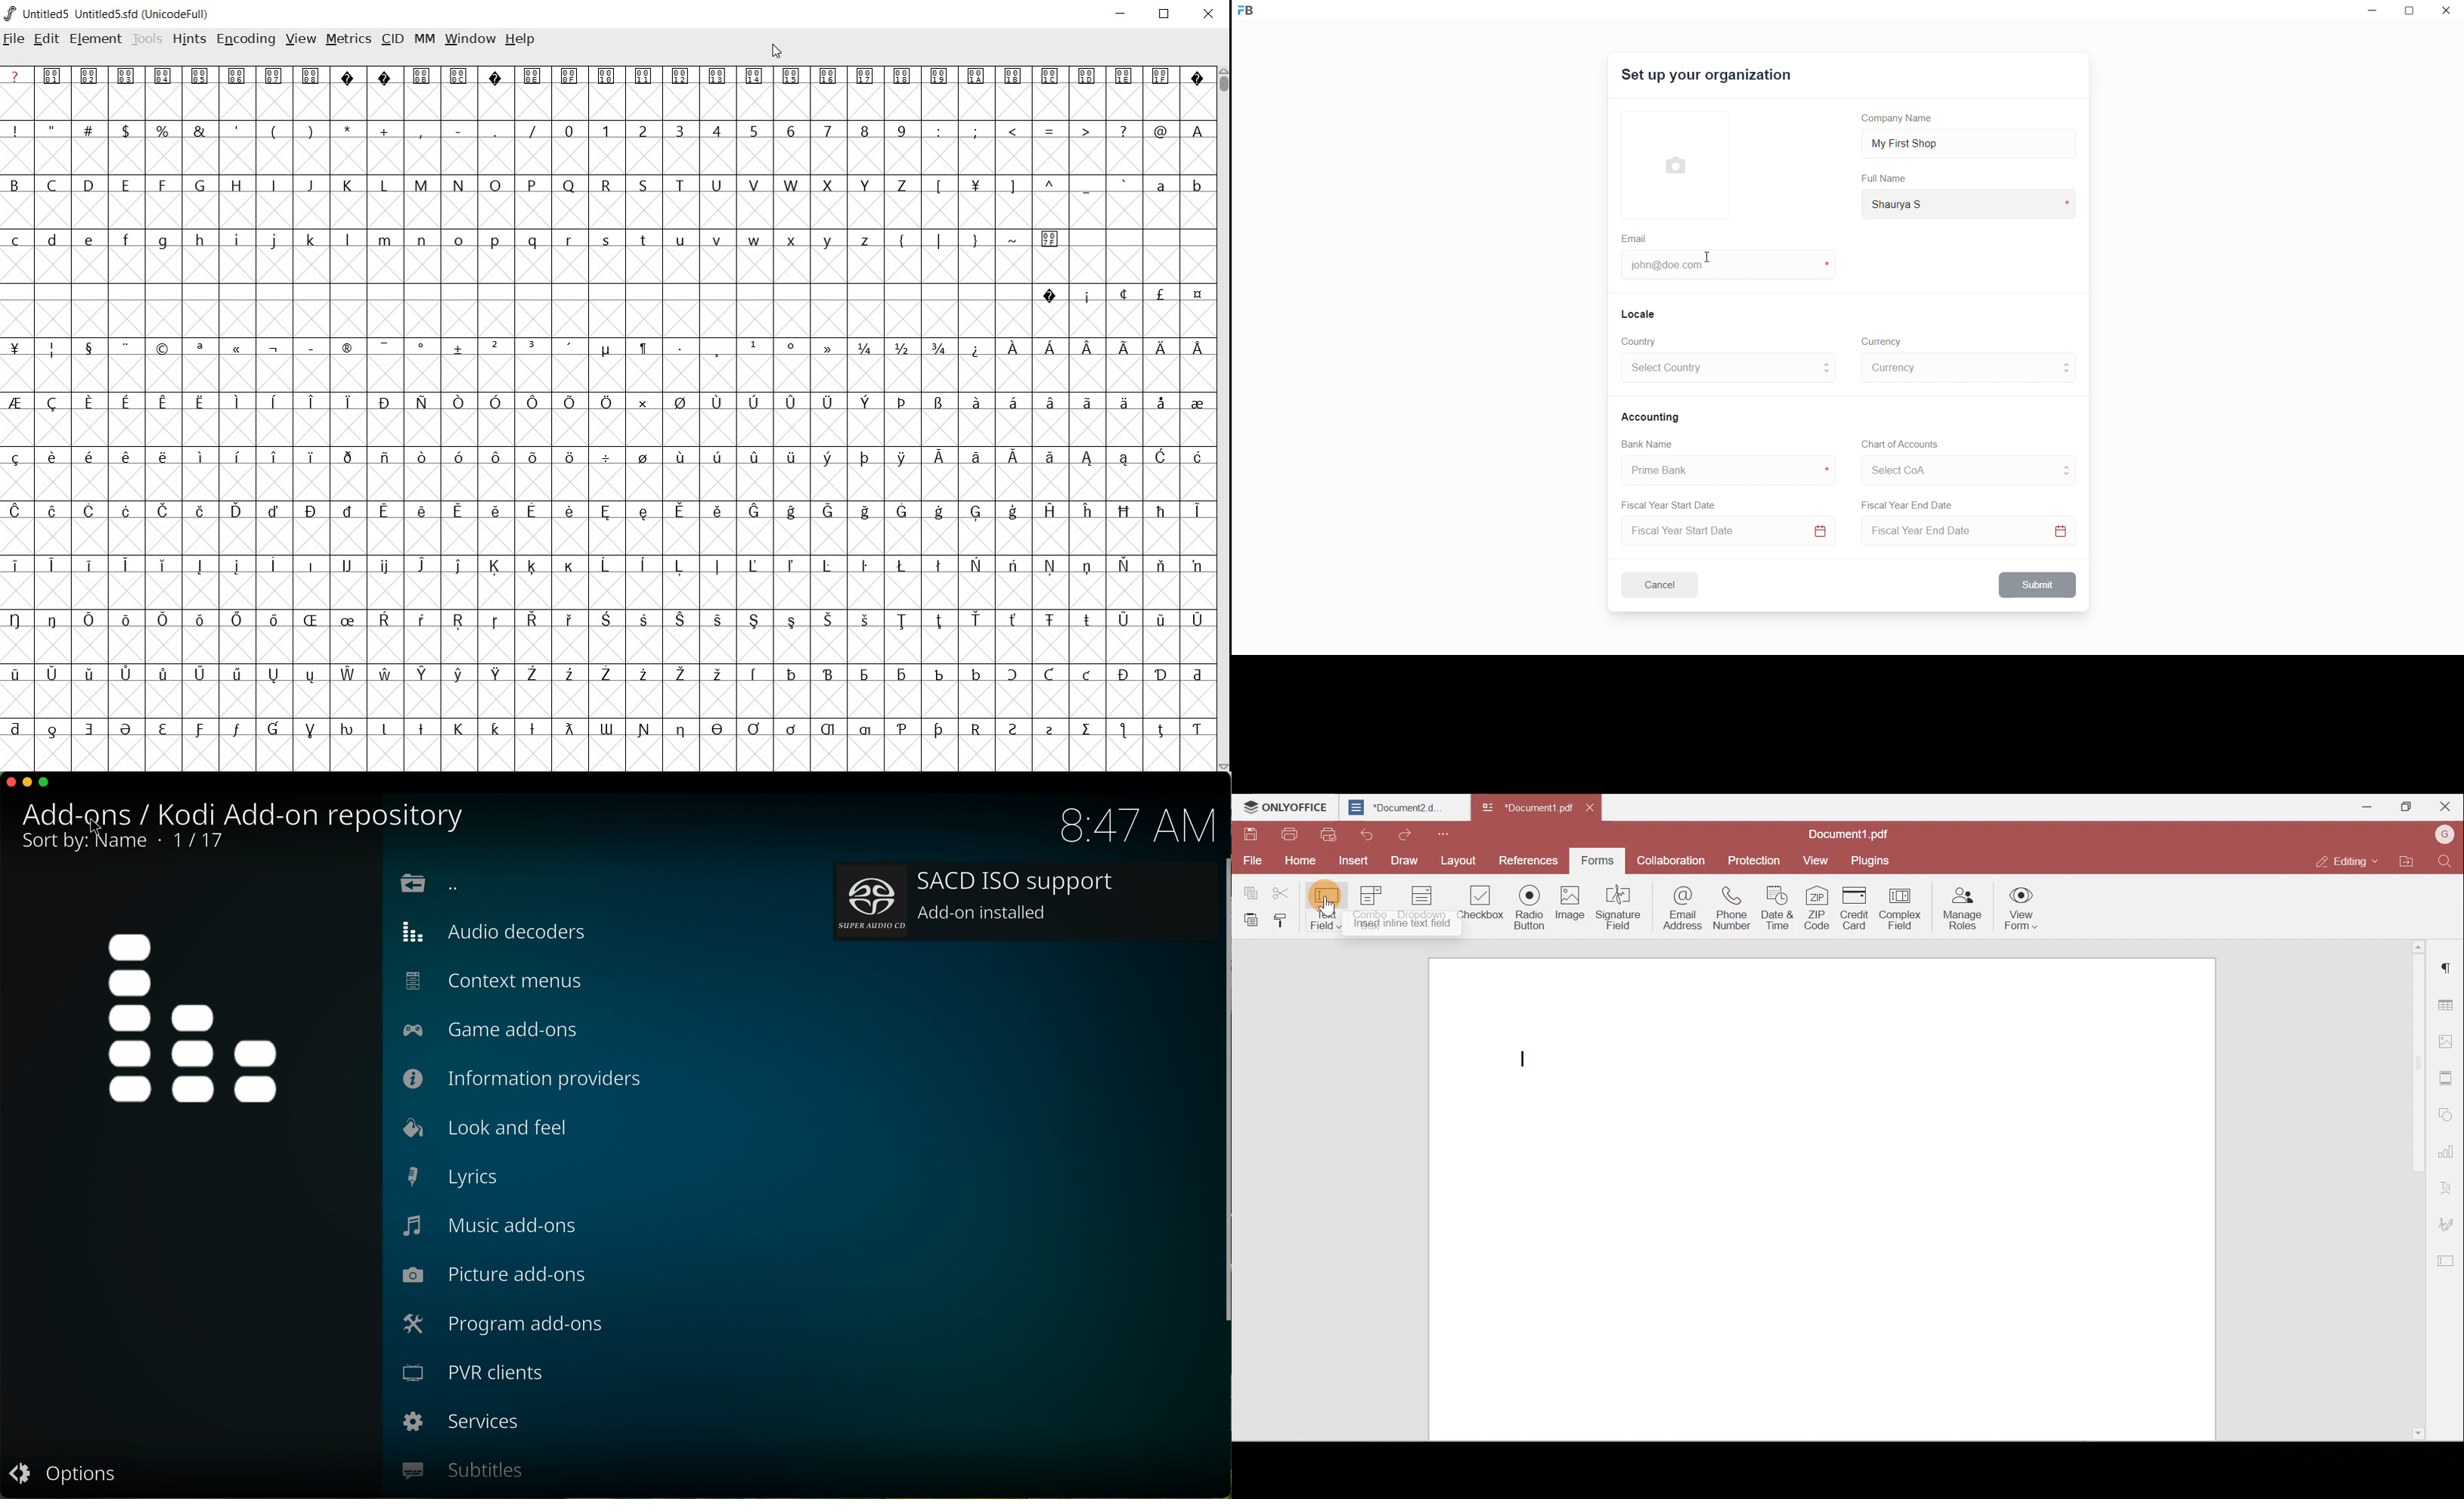  What do you see at coordinates (1015, 347) in the screenshot?
I see `Symbol` at bounding box center [1015, 347].